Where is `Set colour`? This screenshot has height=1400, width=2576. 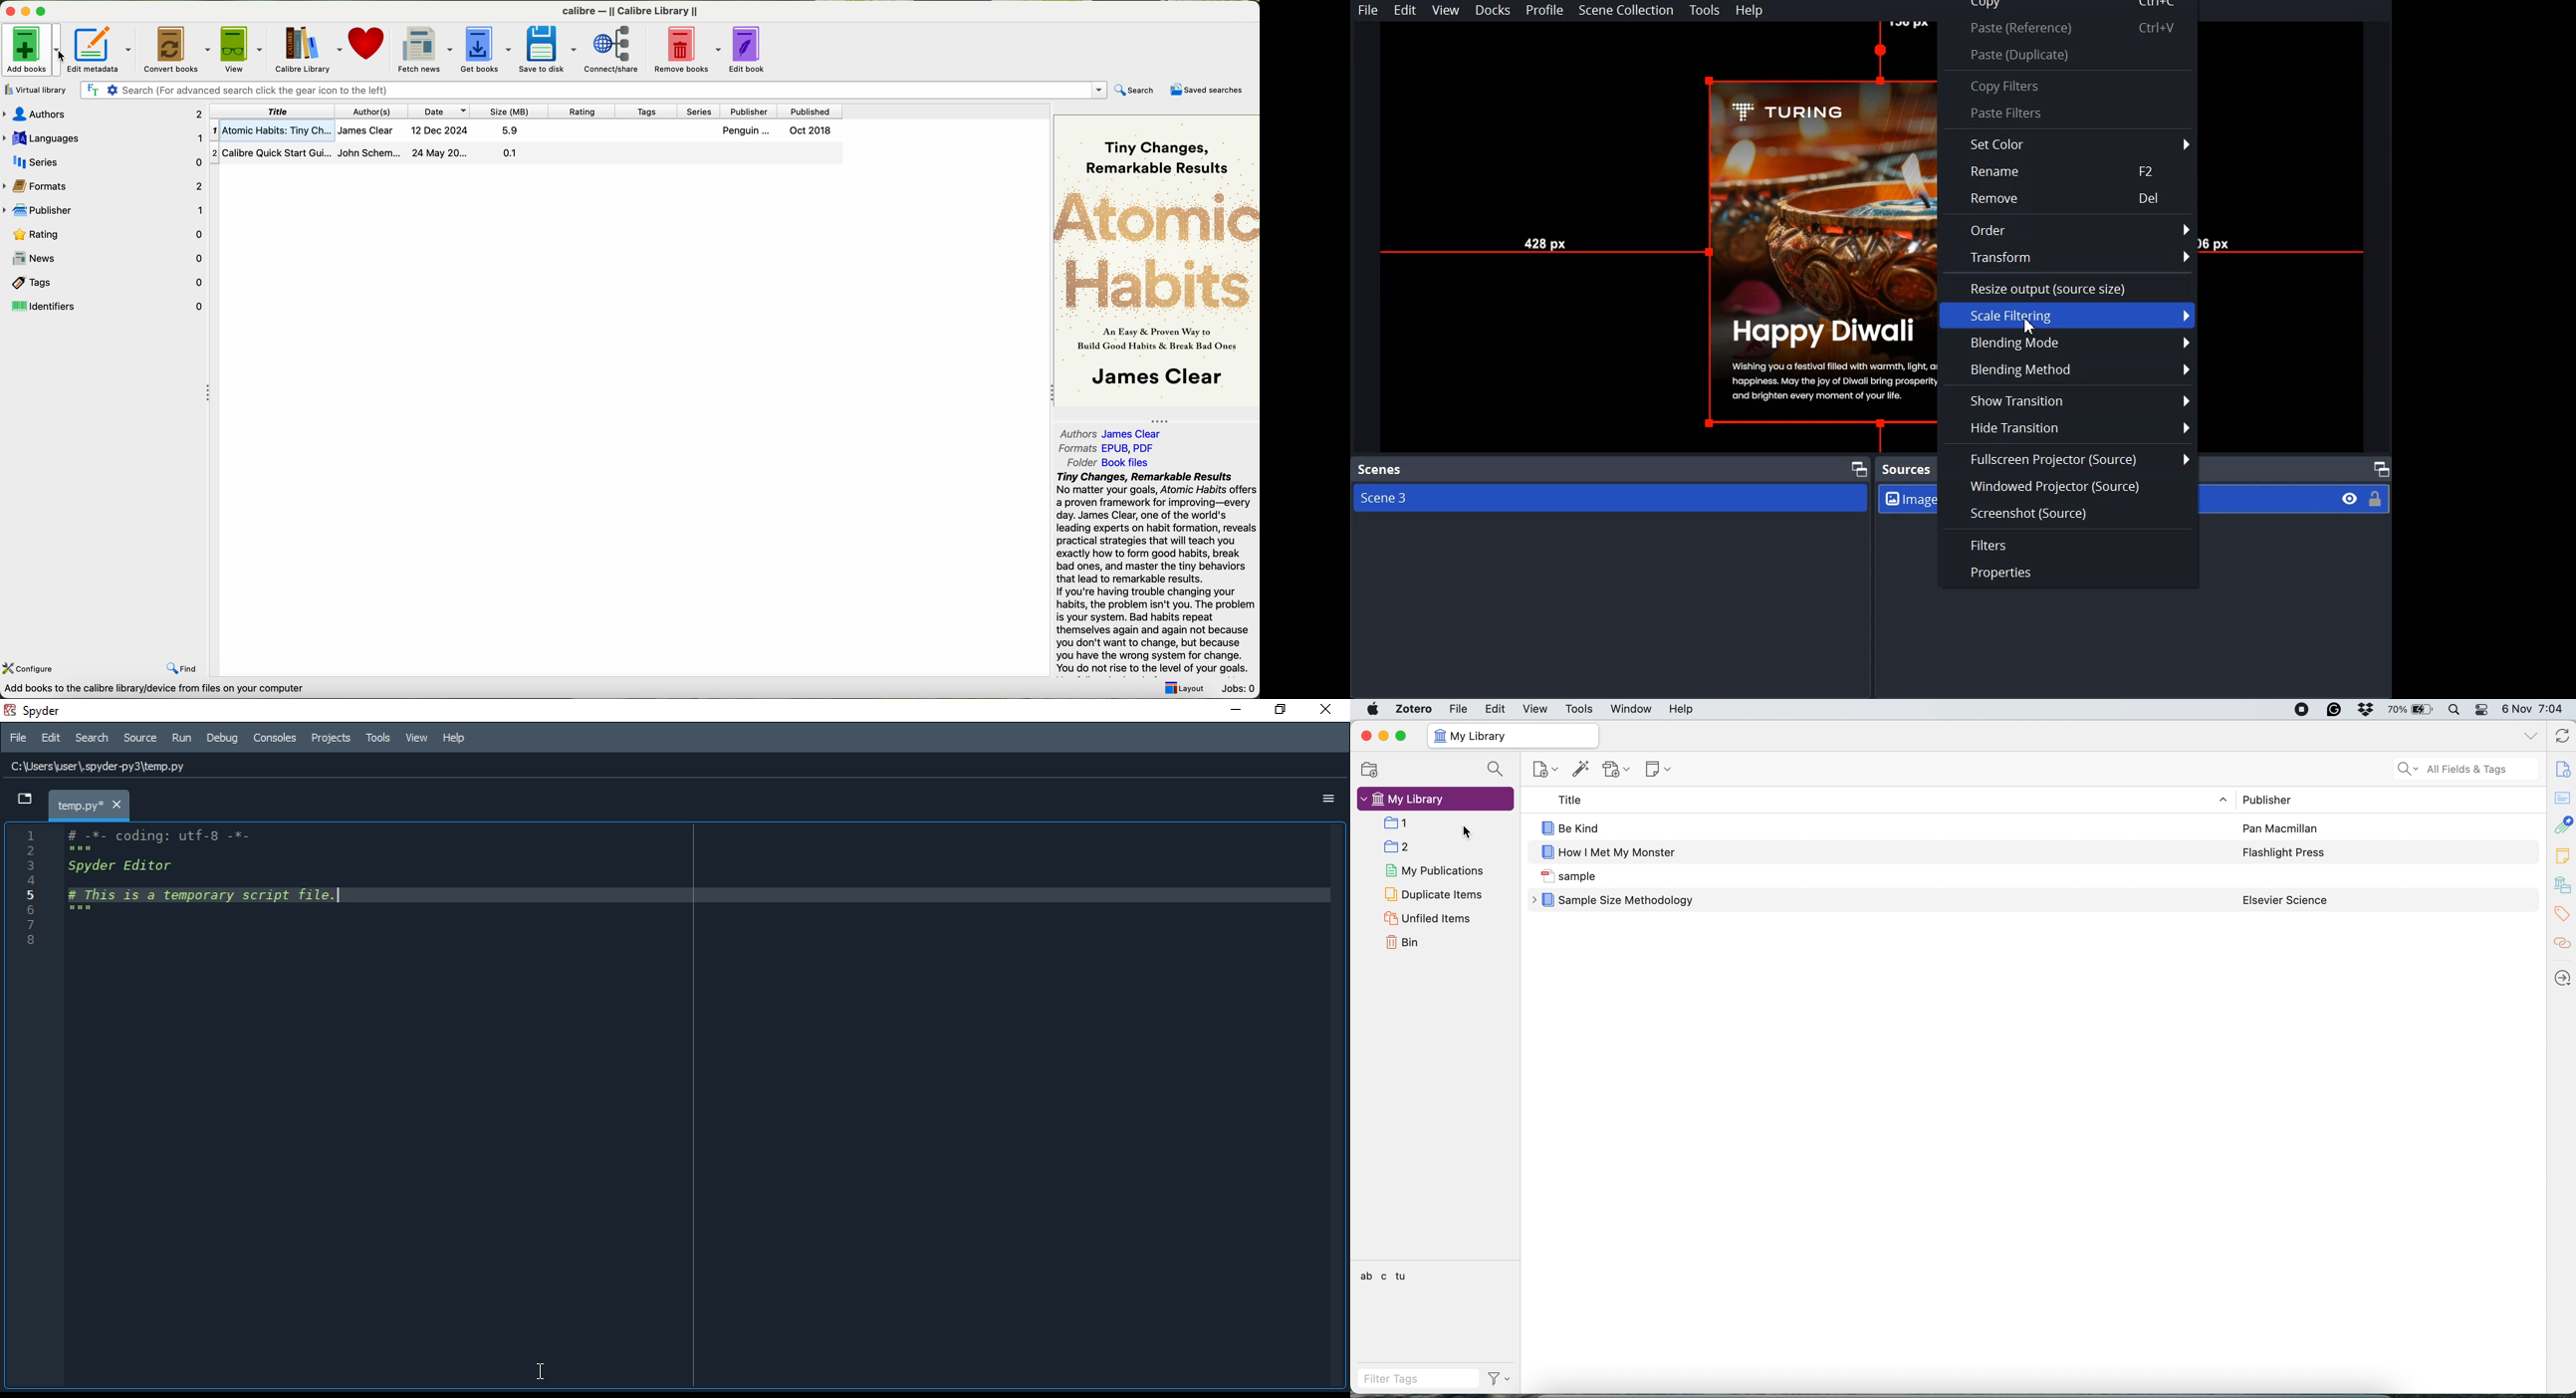 Set colour is located at coordinates (2068, 143).